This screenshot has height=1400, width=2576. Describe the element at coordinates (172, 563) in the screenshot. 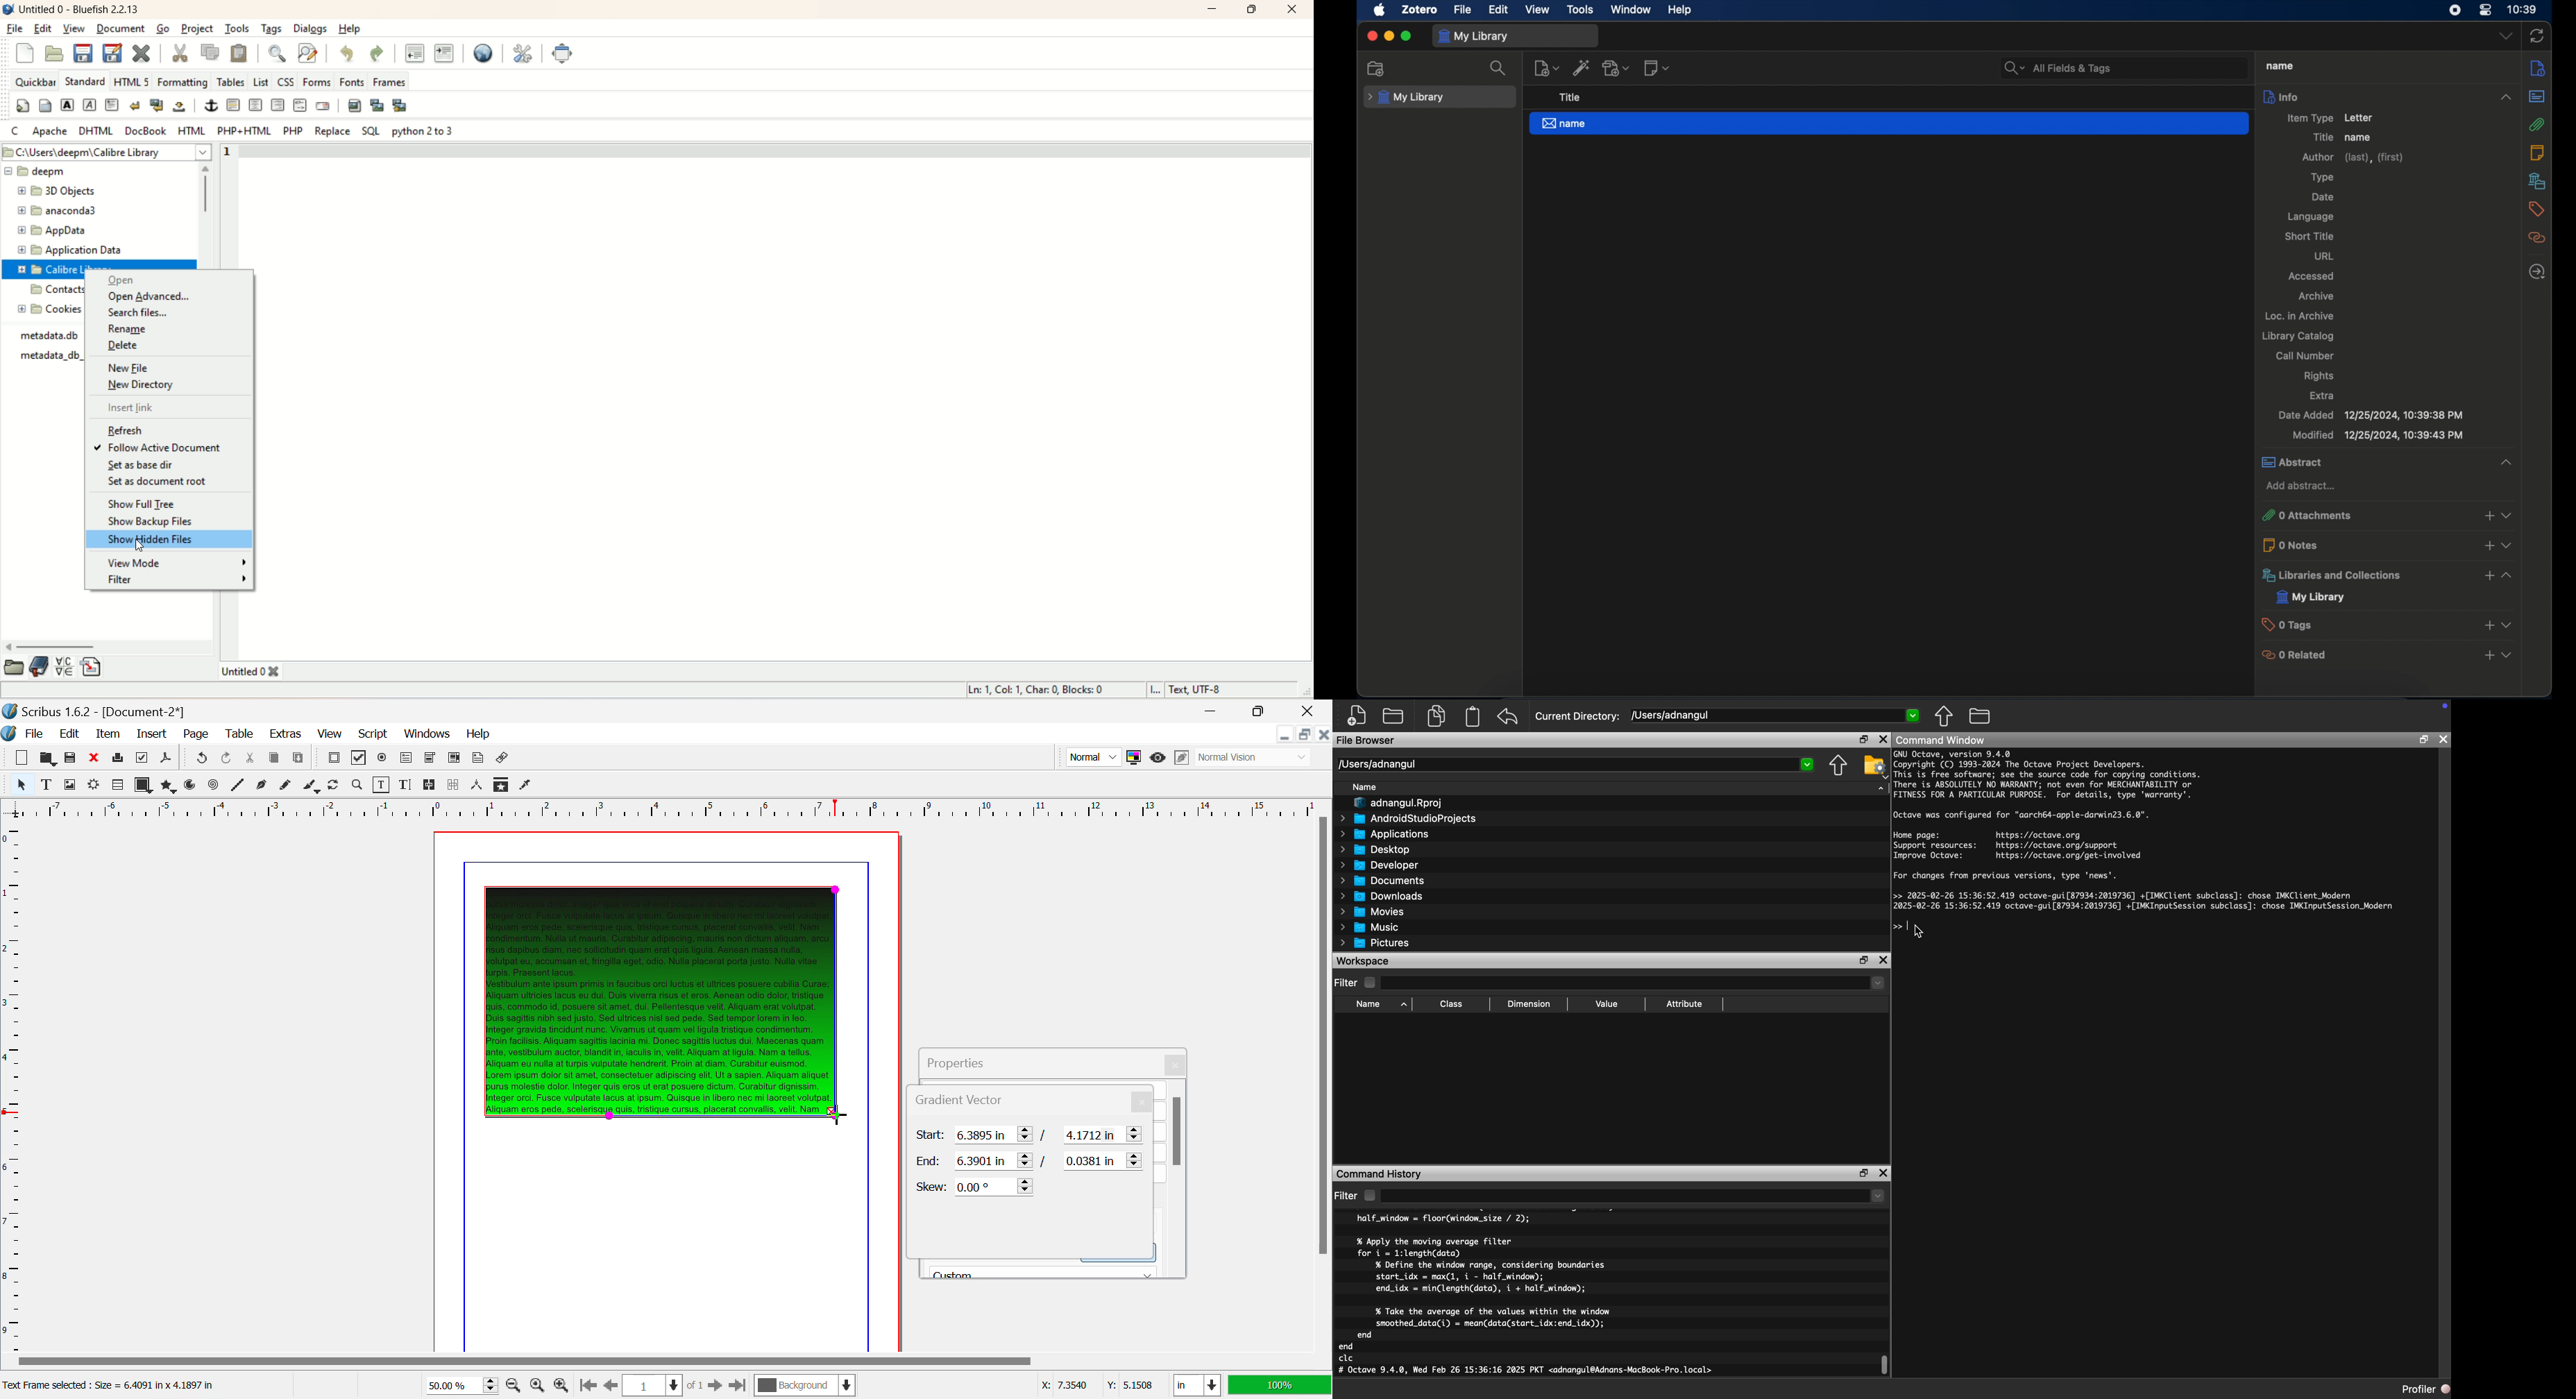

I see `view mode` at that location.